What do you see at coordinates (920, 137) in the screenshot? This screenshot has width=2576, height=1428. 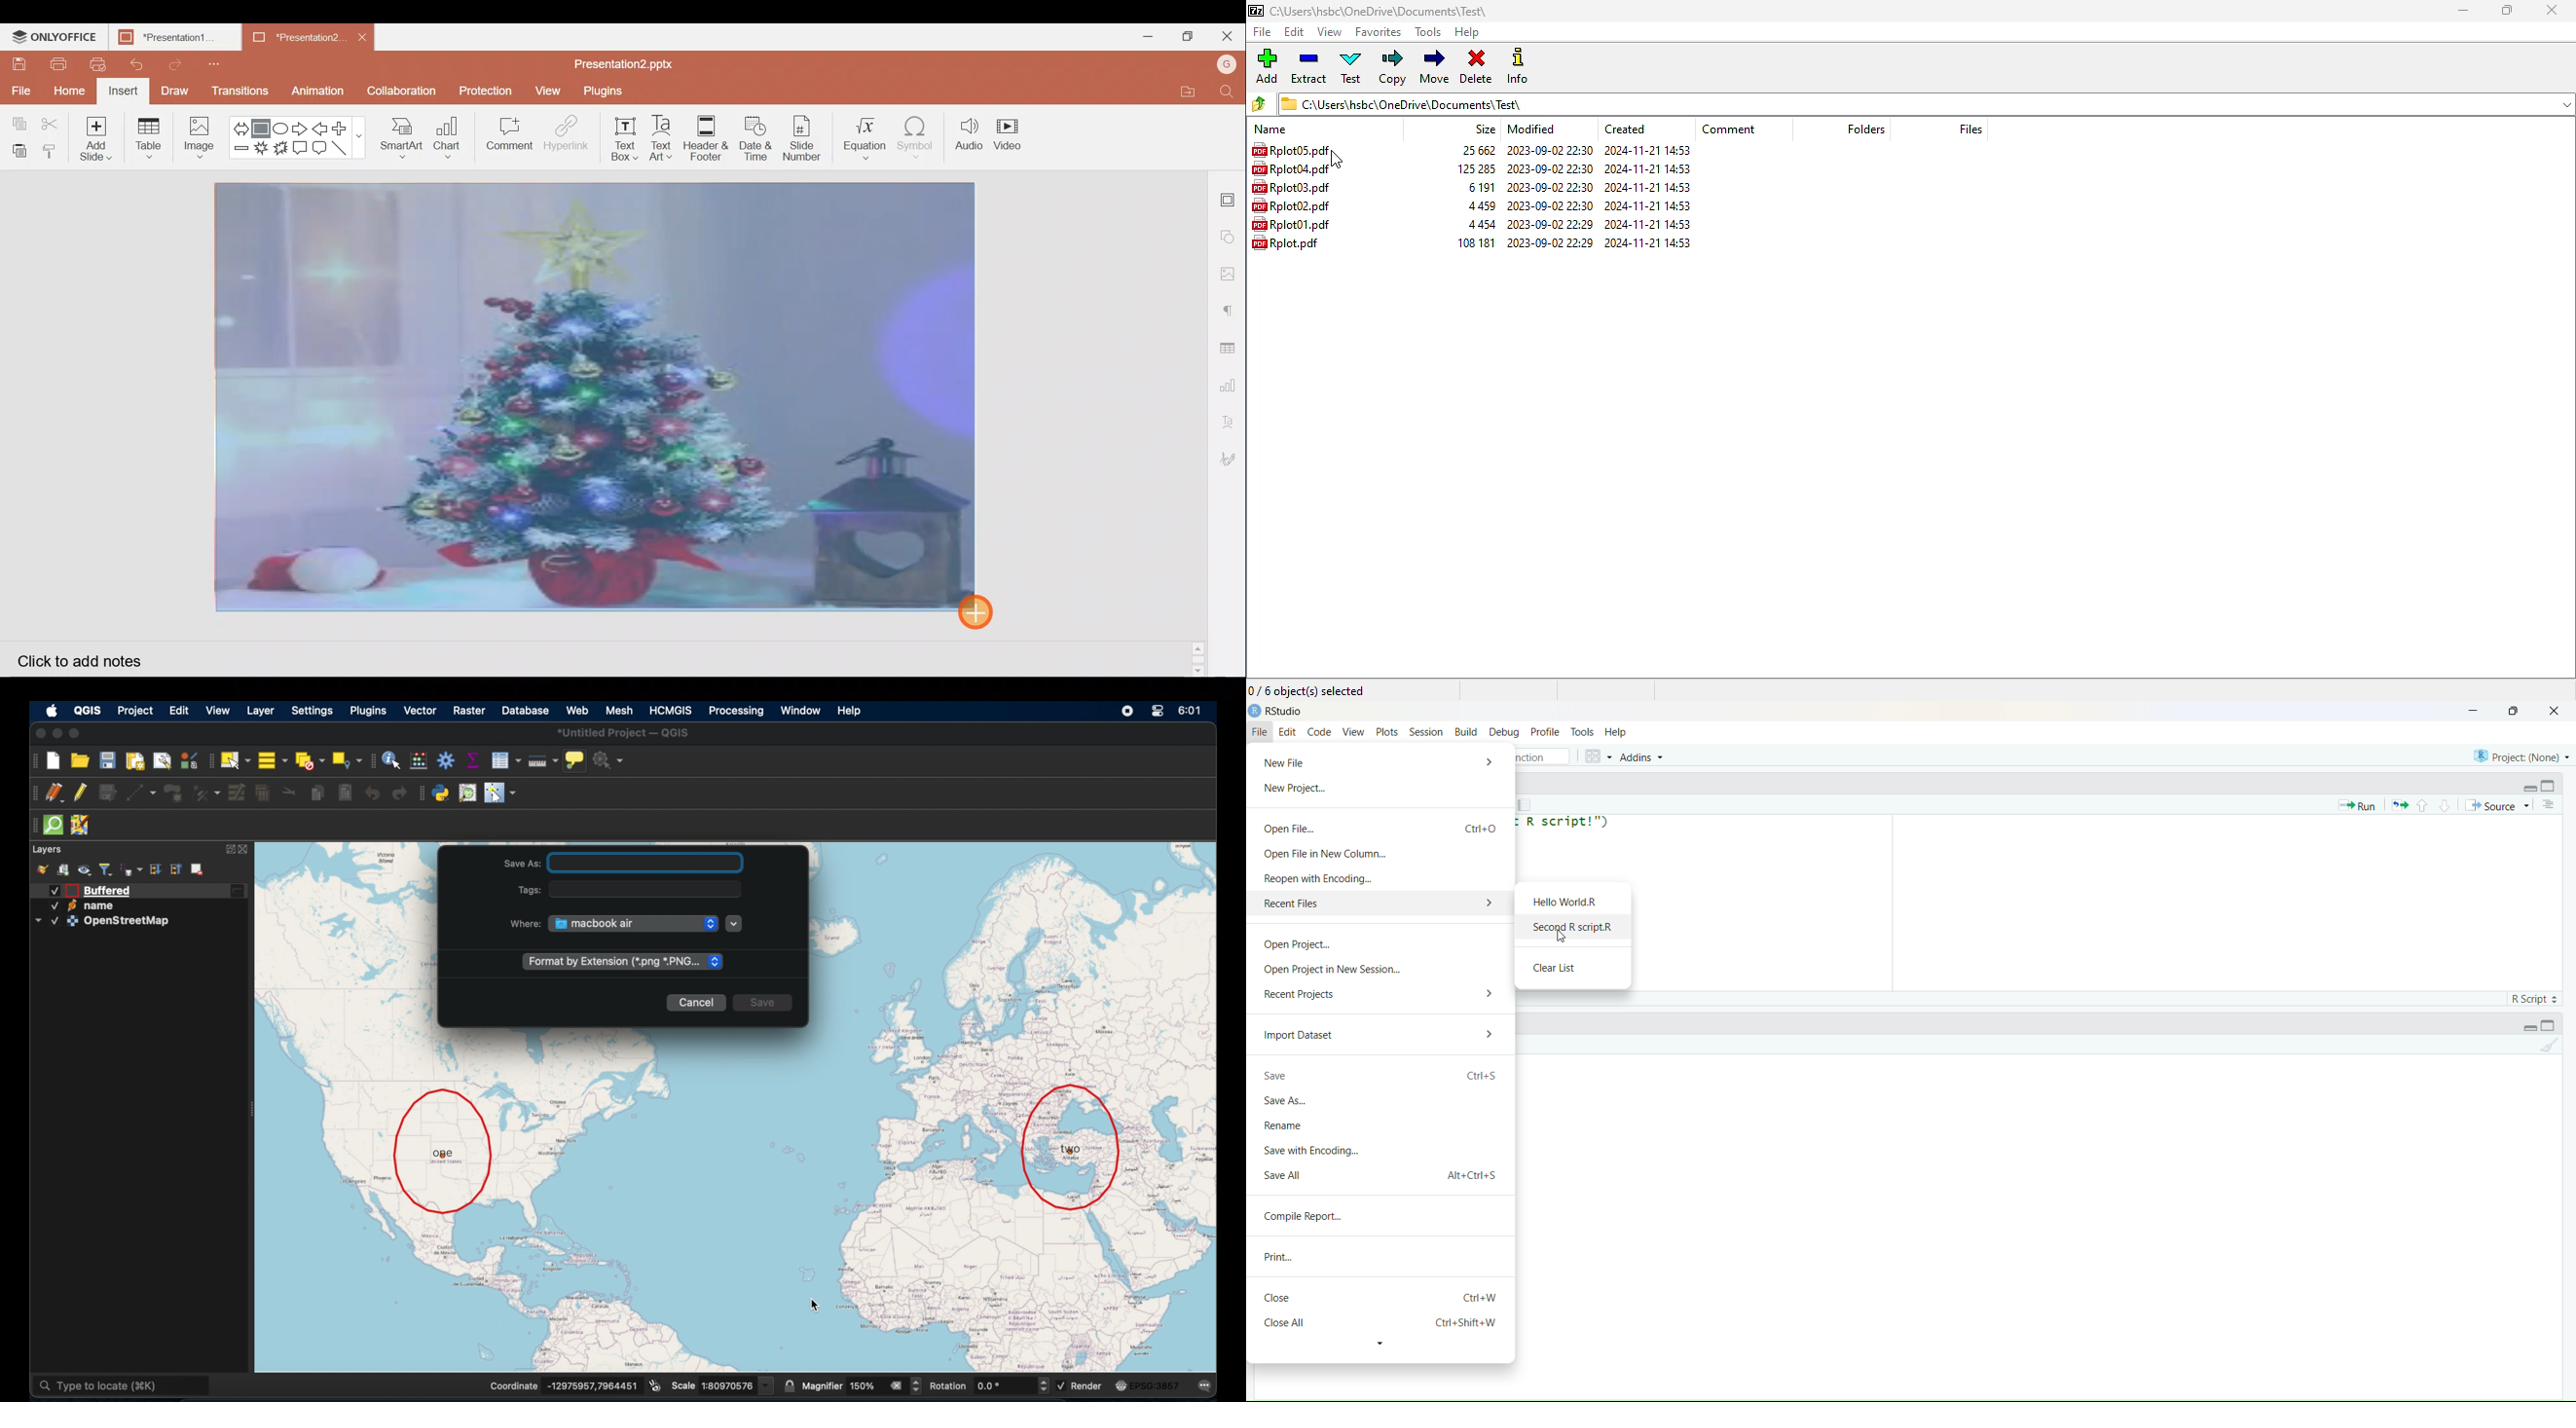 I see `Symbol` at bounding box center [920, 137].